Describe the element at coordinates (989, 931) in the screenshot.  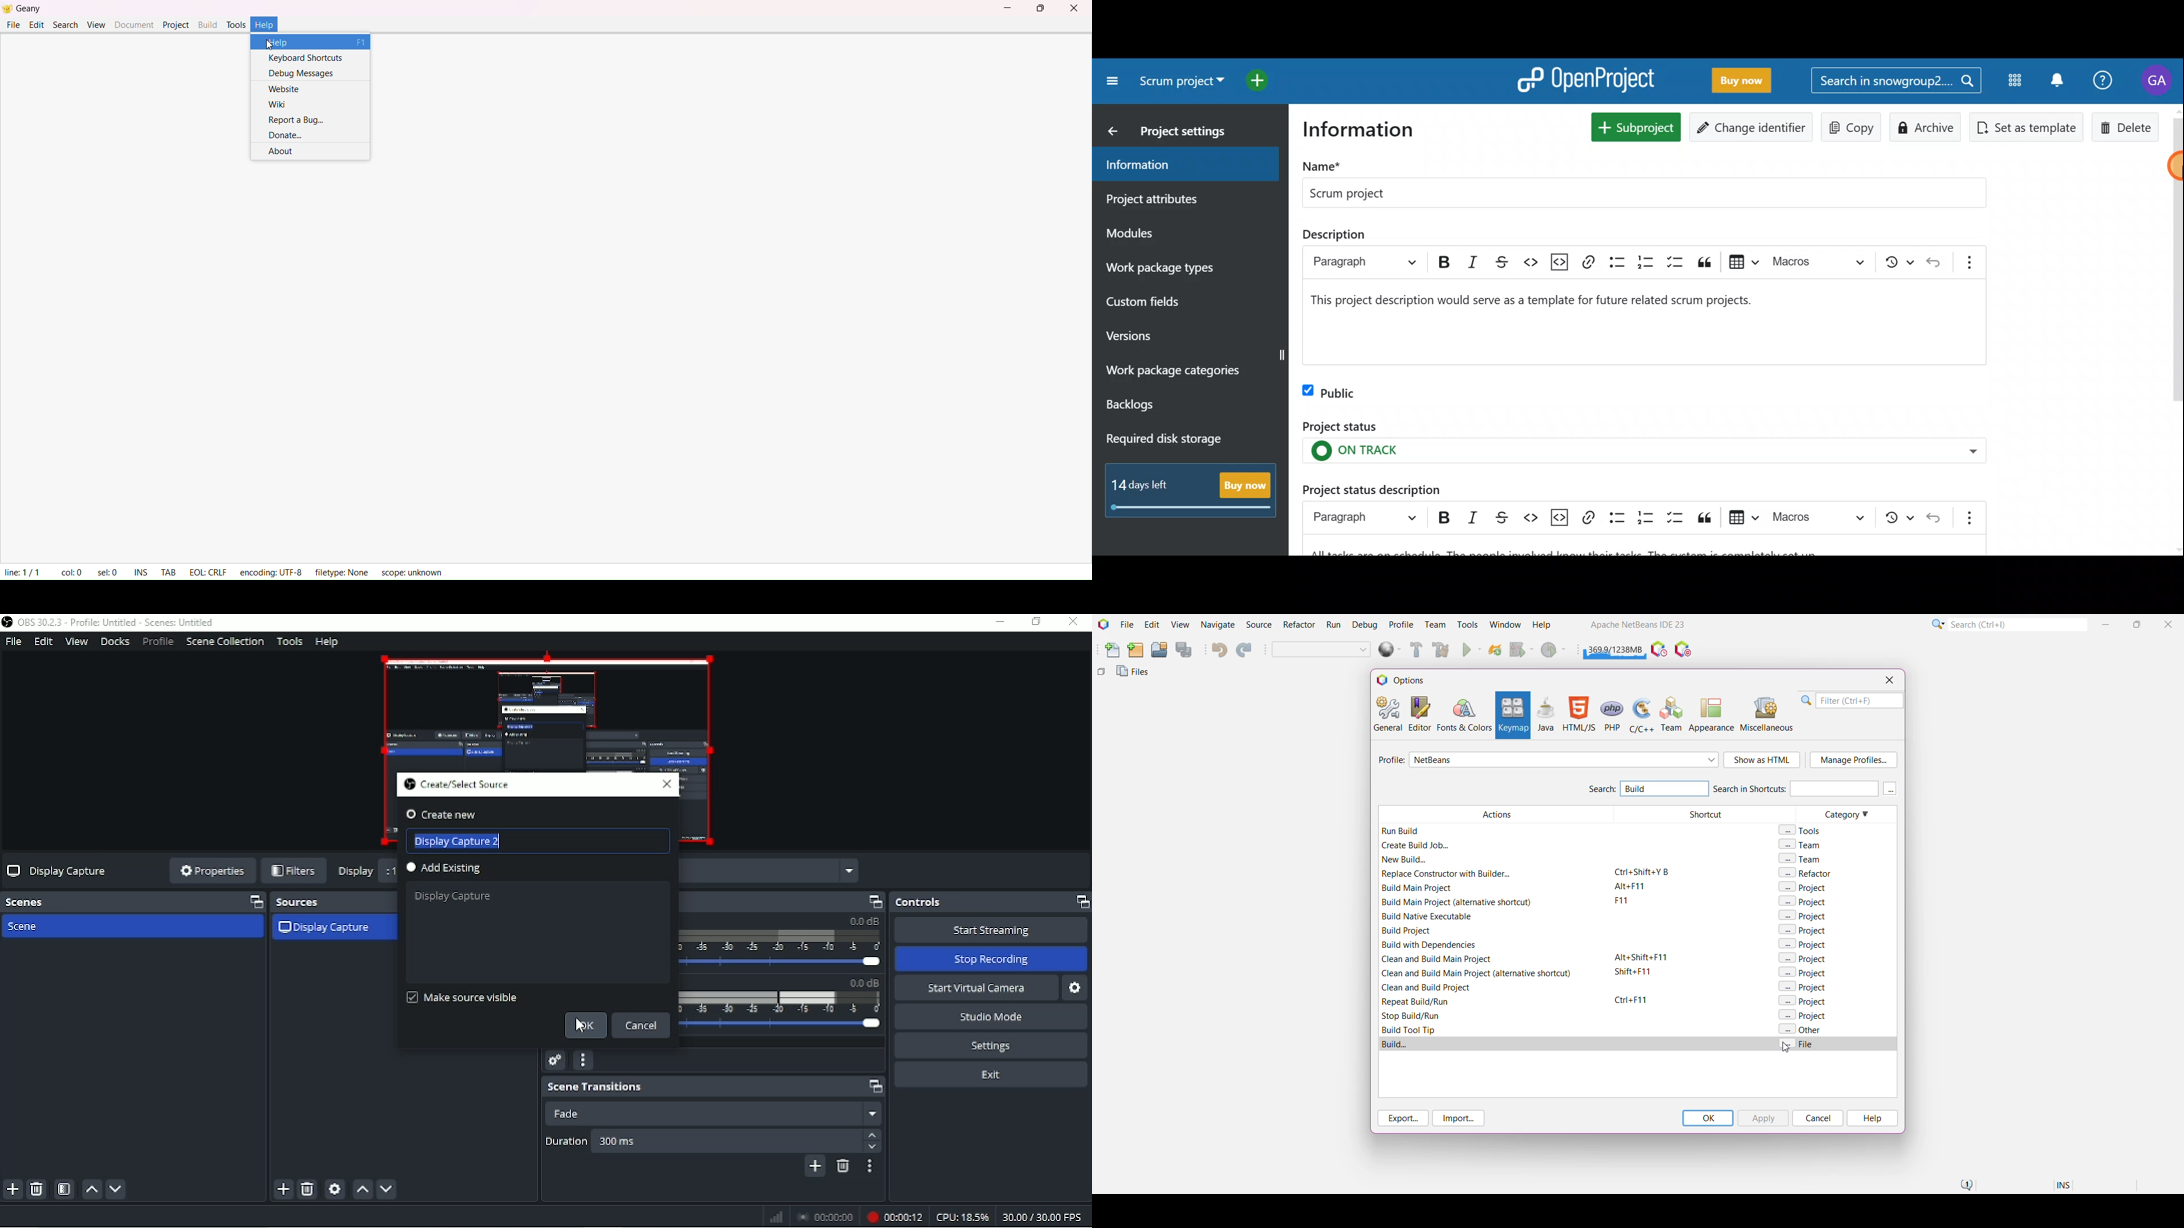
I see `Start streaming` at that location.